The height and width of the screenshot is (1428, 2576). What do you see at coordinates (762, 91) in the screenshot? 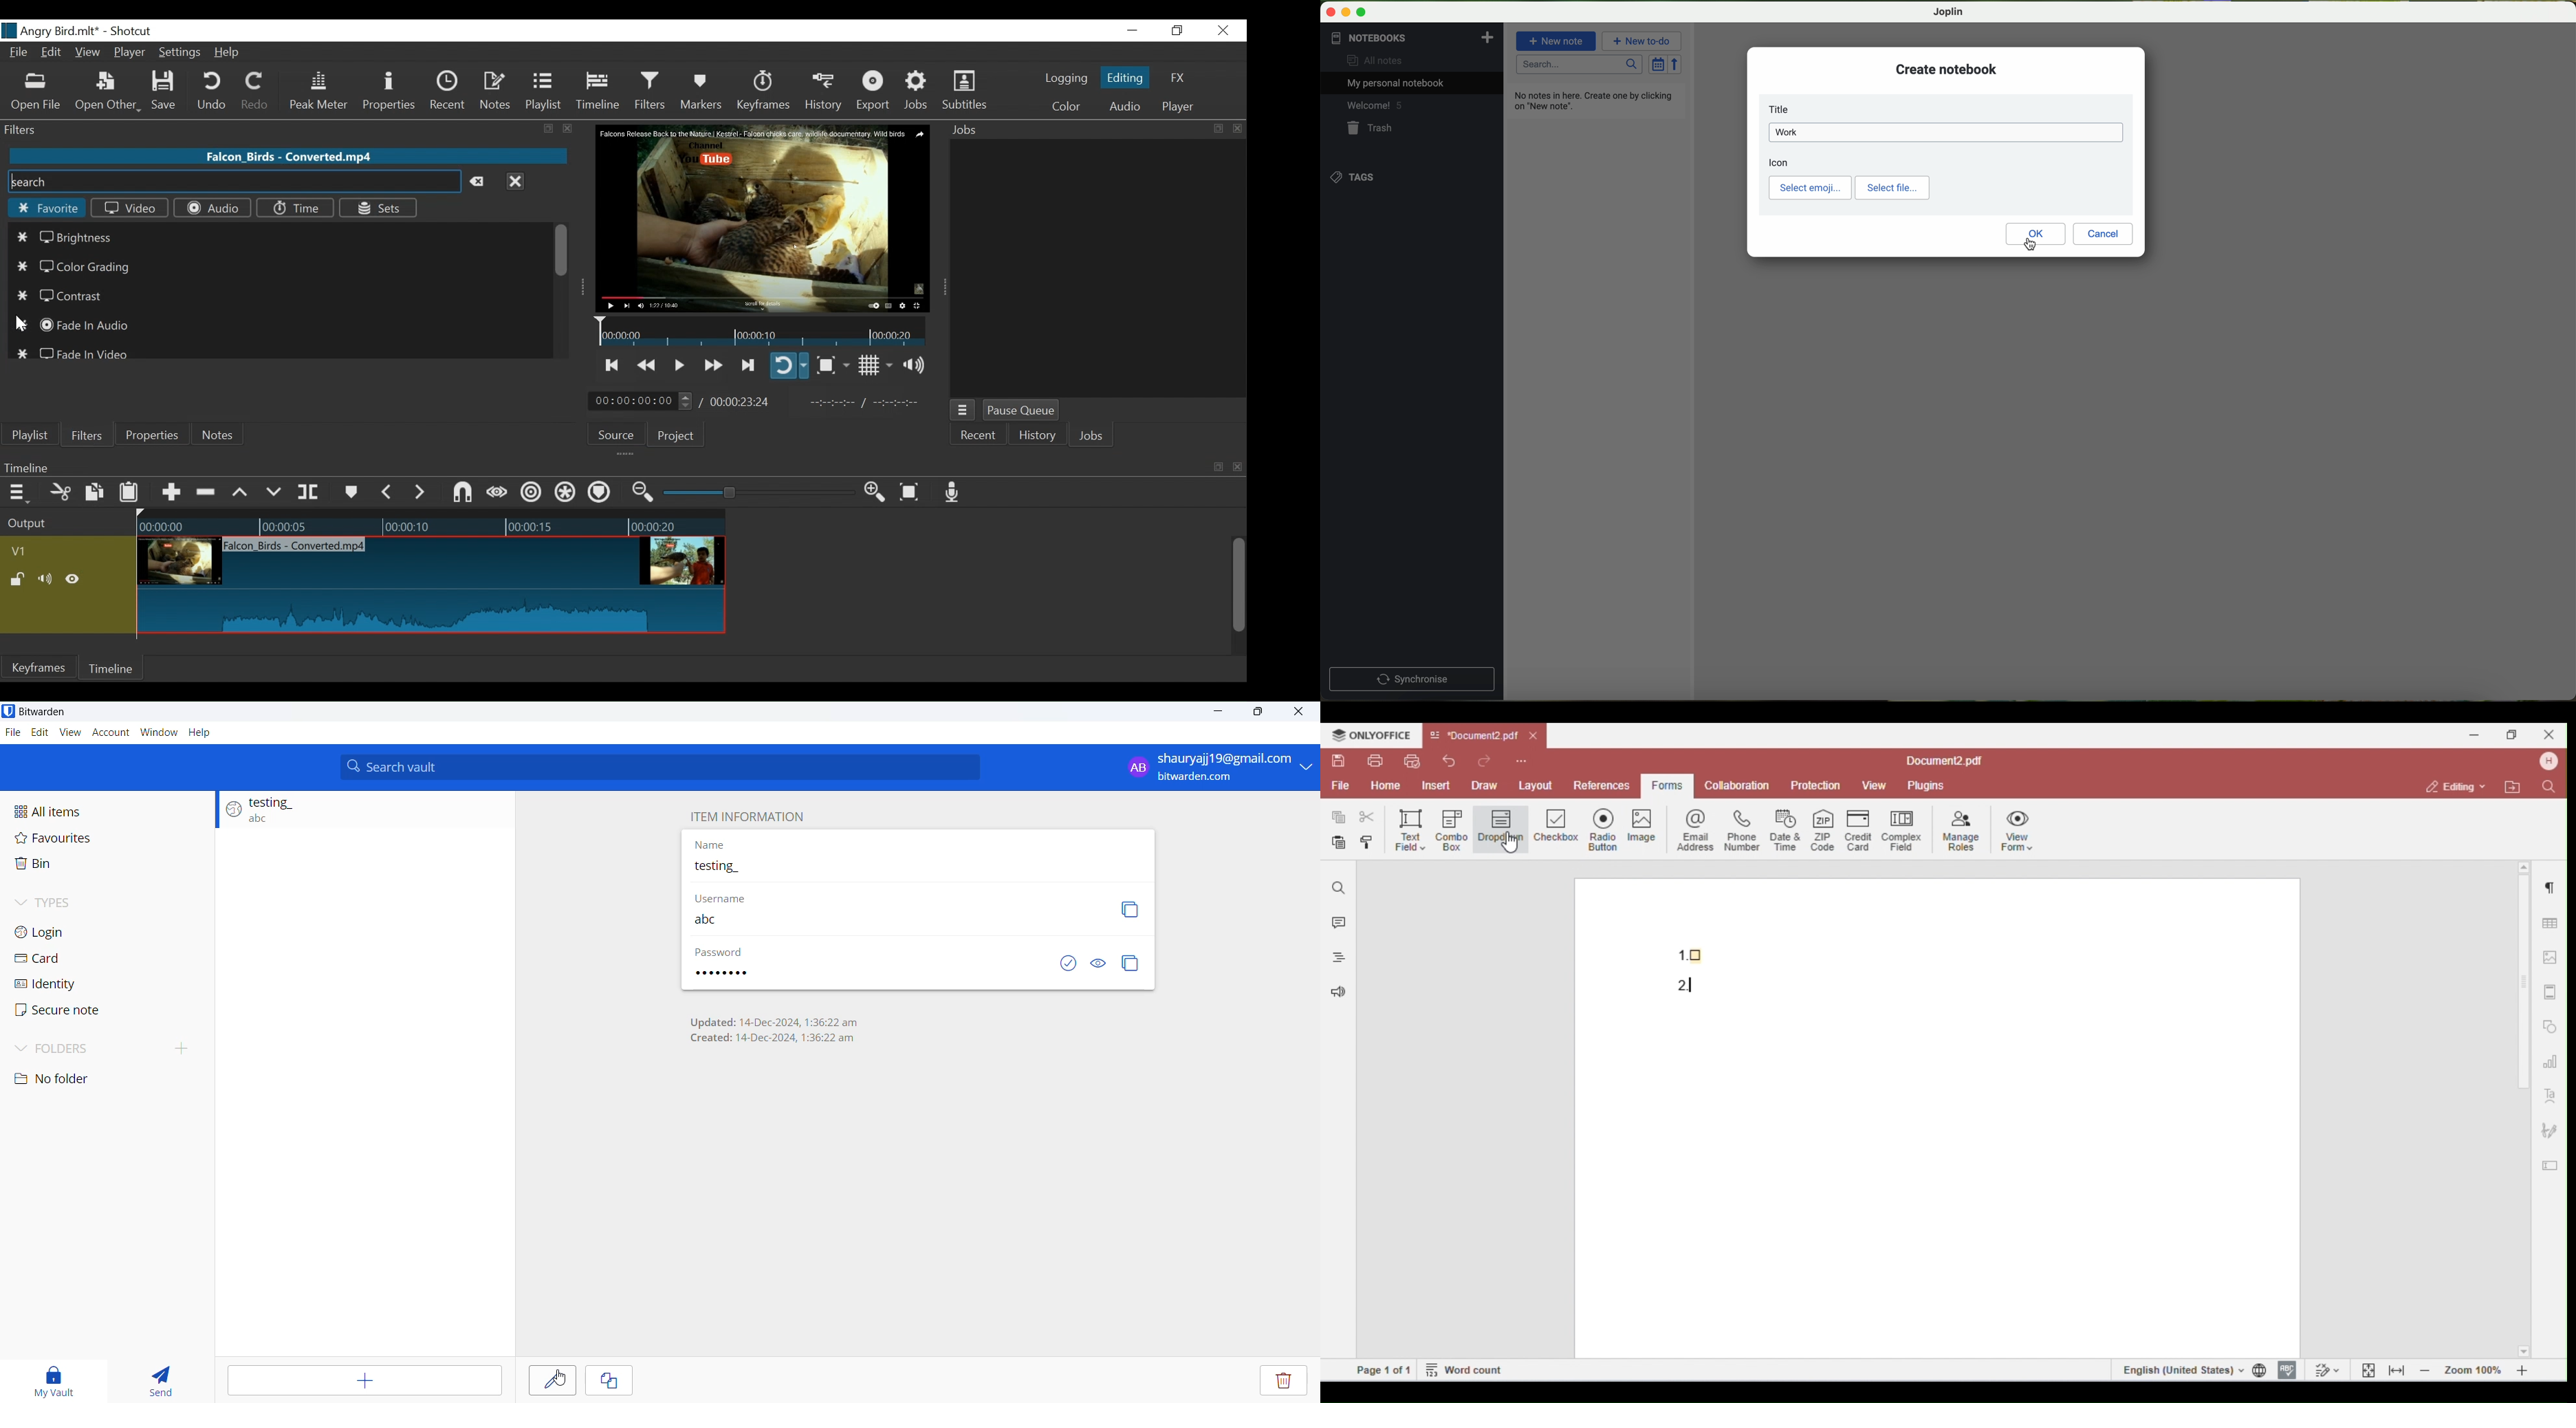
I see `Keyframes` at bounding box center [762, 91].